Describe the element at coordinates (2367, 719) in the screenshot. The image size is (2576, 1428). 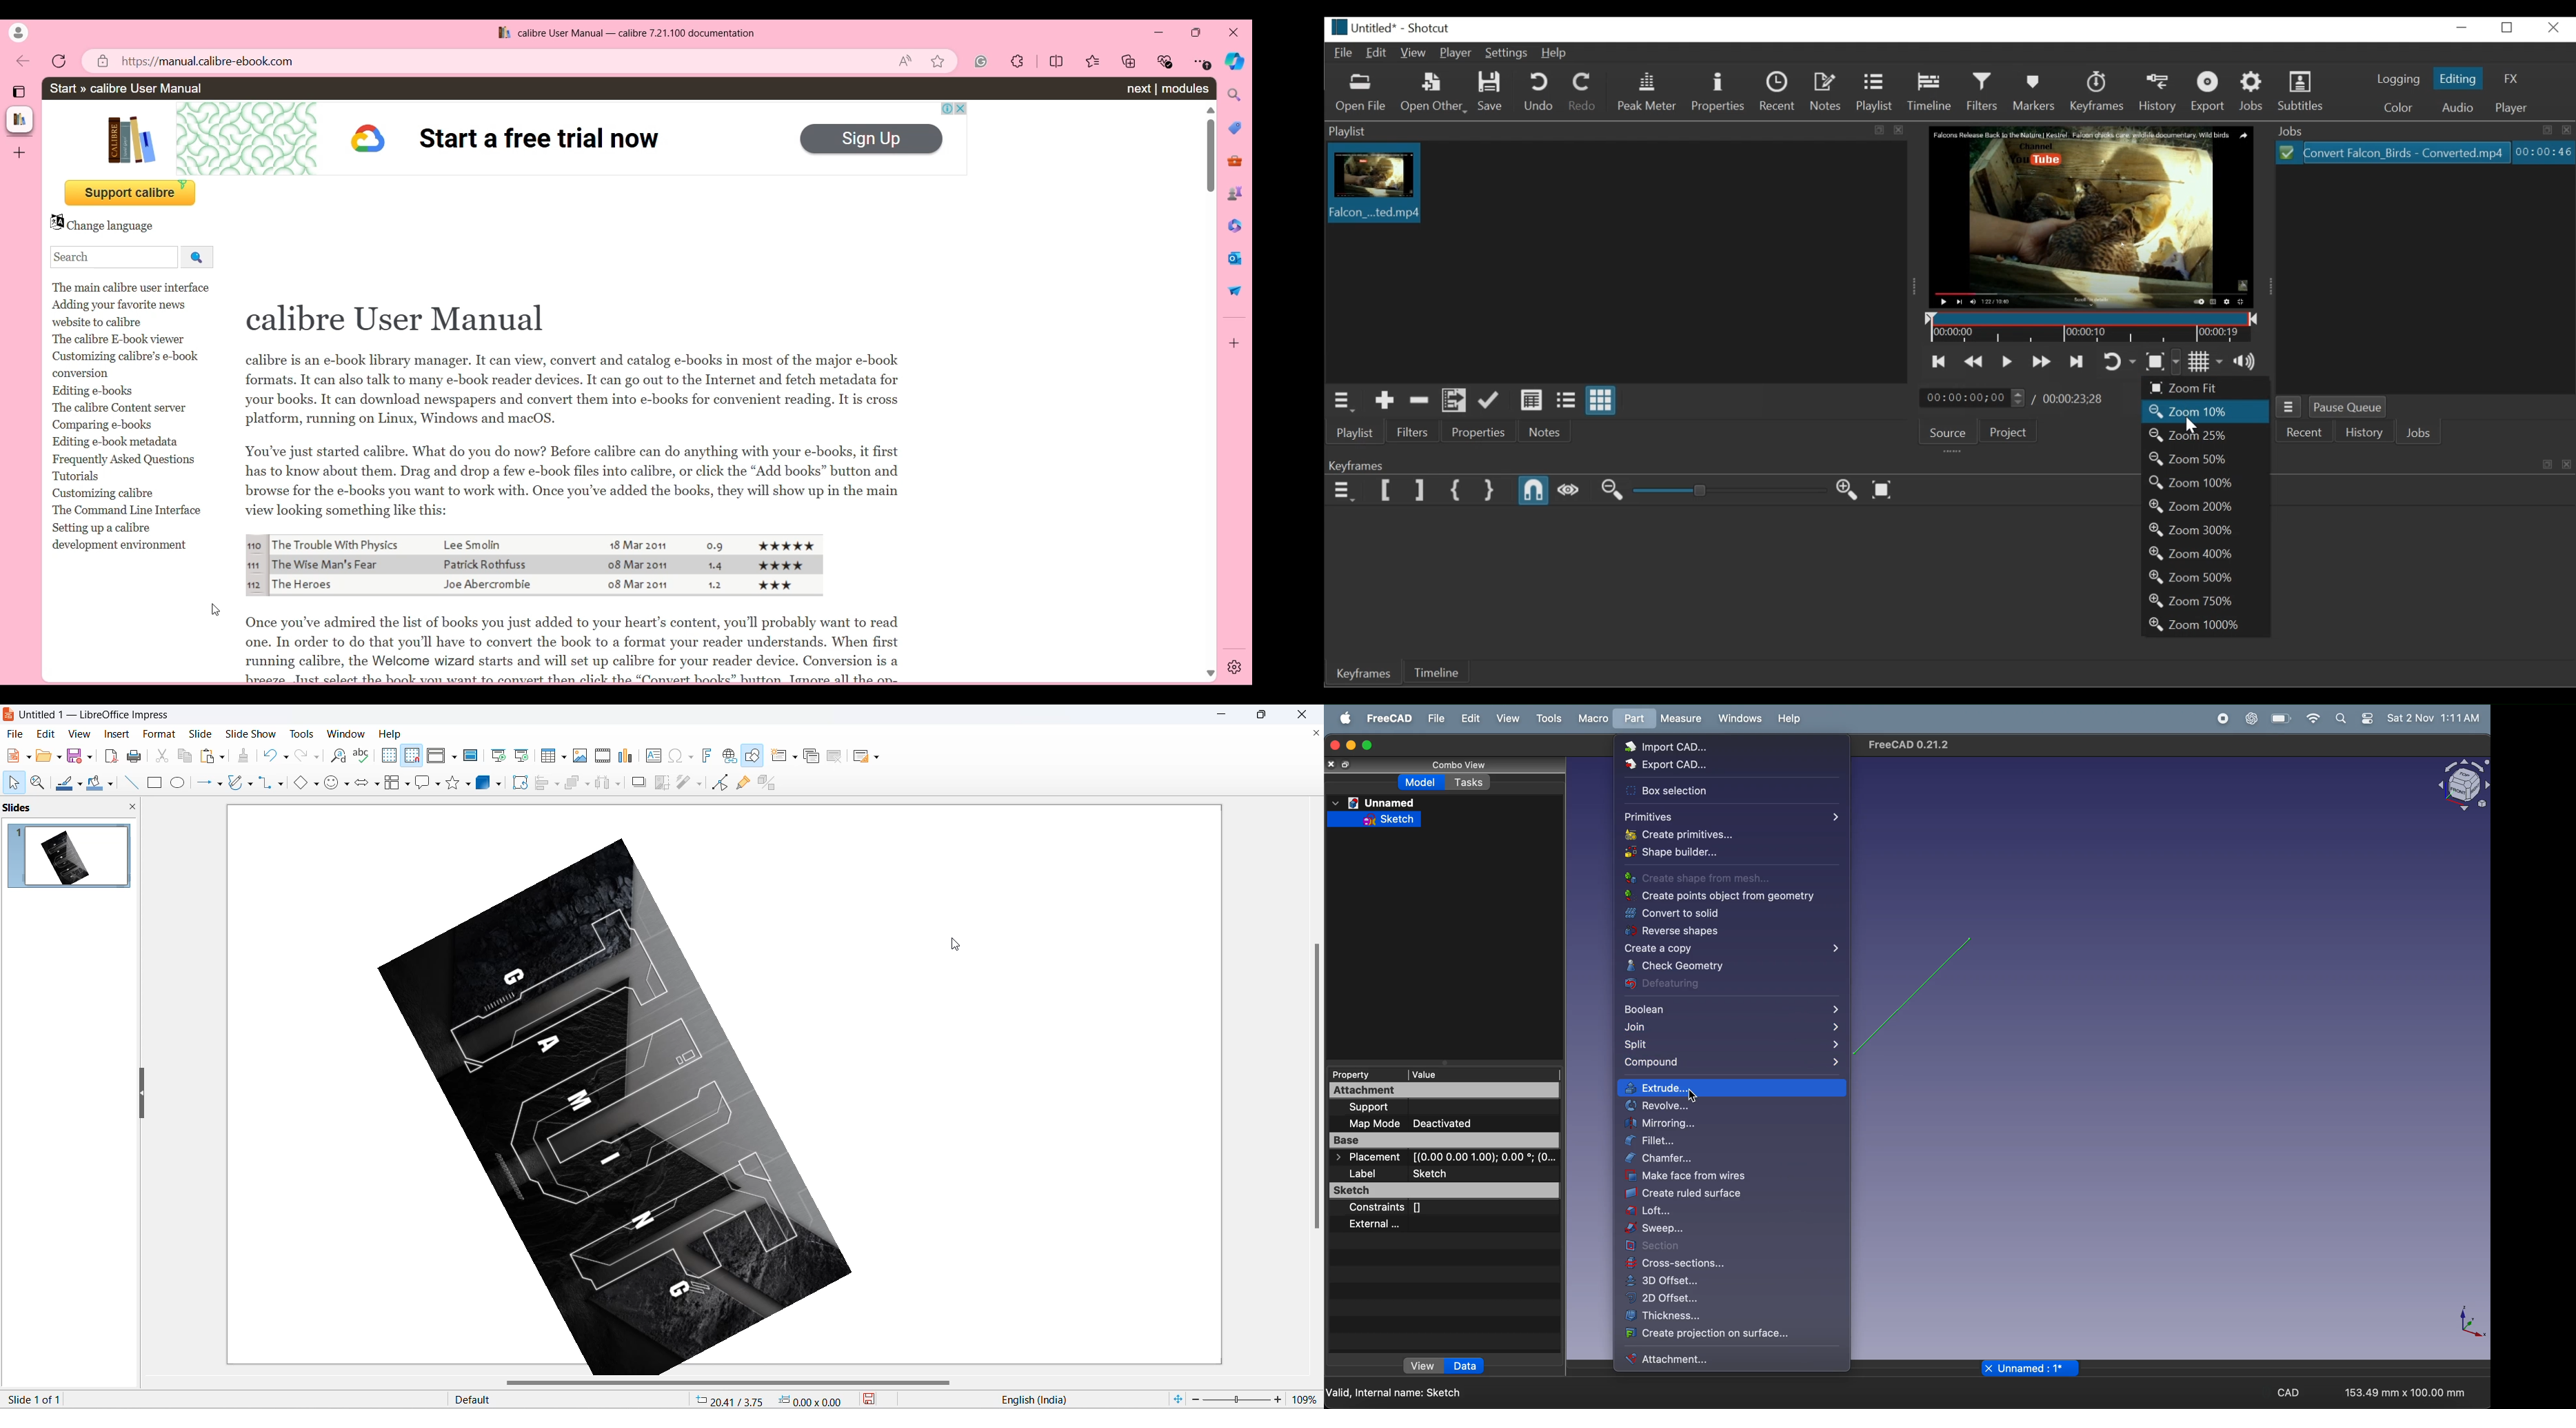
I see `settings` at that location.